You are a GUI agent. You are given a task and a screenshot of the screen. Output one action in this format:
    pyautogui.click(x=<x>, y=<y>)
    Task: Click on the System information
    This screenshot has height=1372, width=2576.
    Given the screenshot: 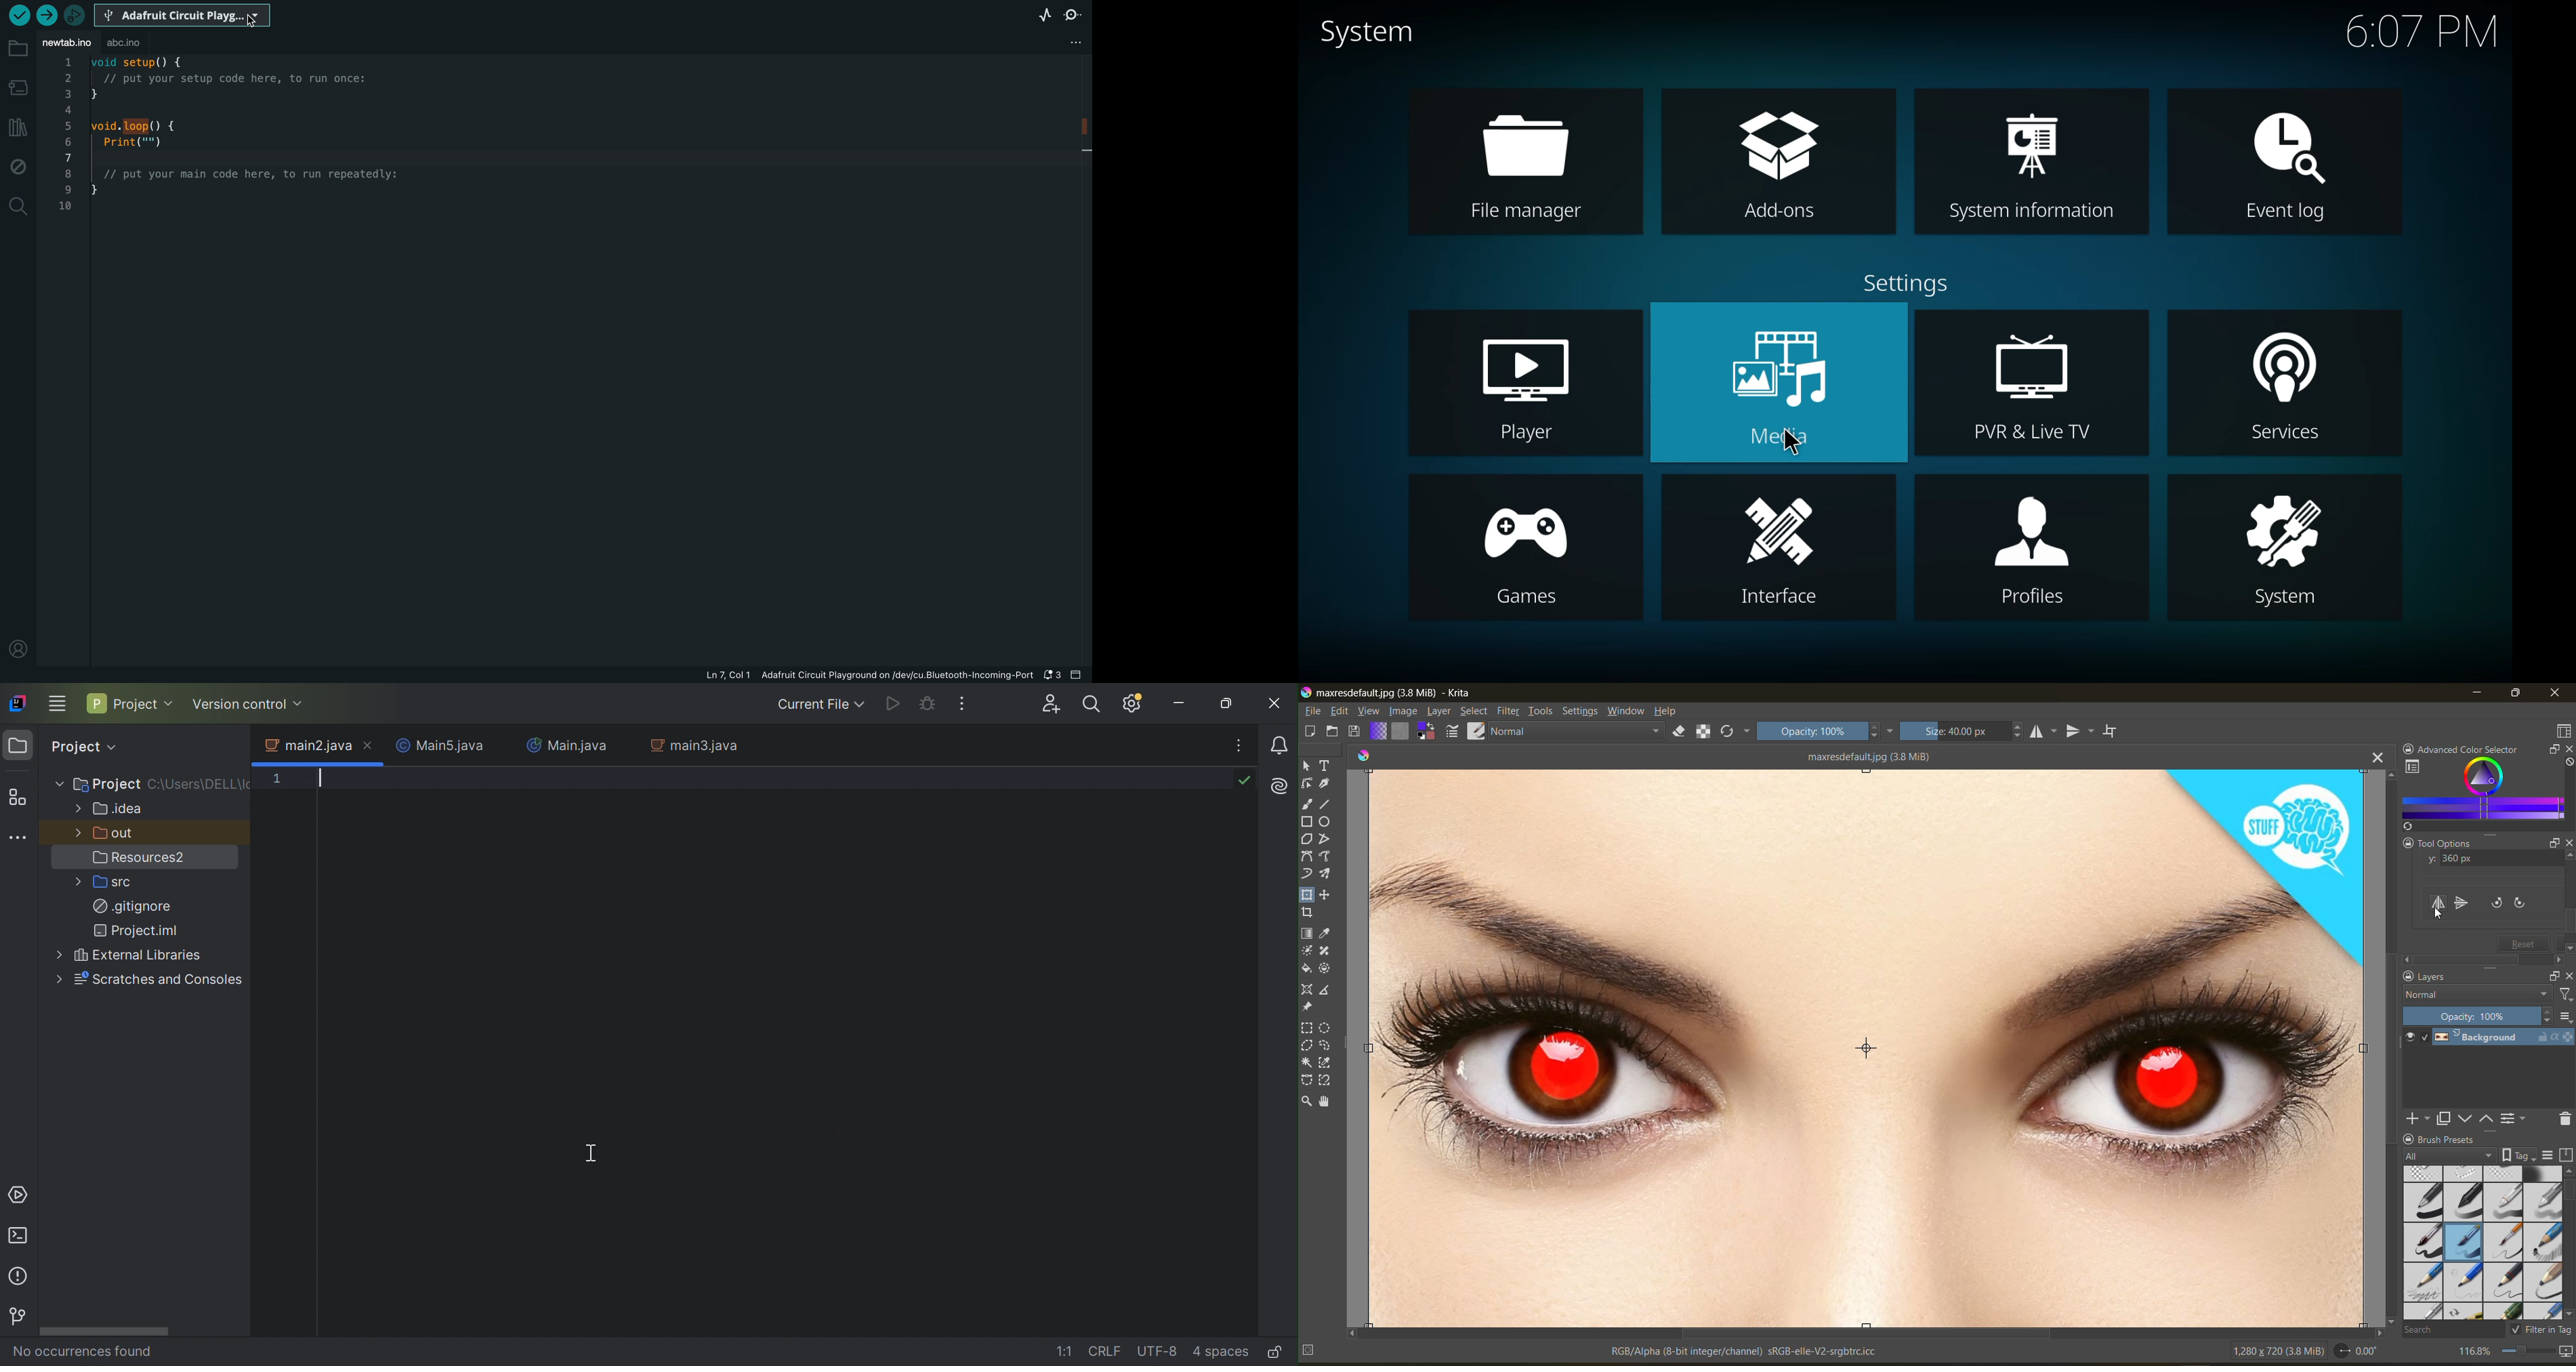 What is the action you would take?
    pyautogui.click(x=2028, y=212)
    